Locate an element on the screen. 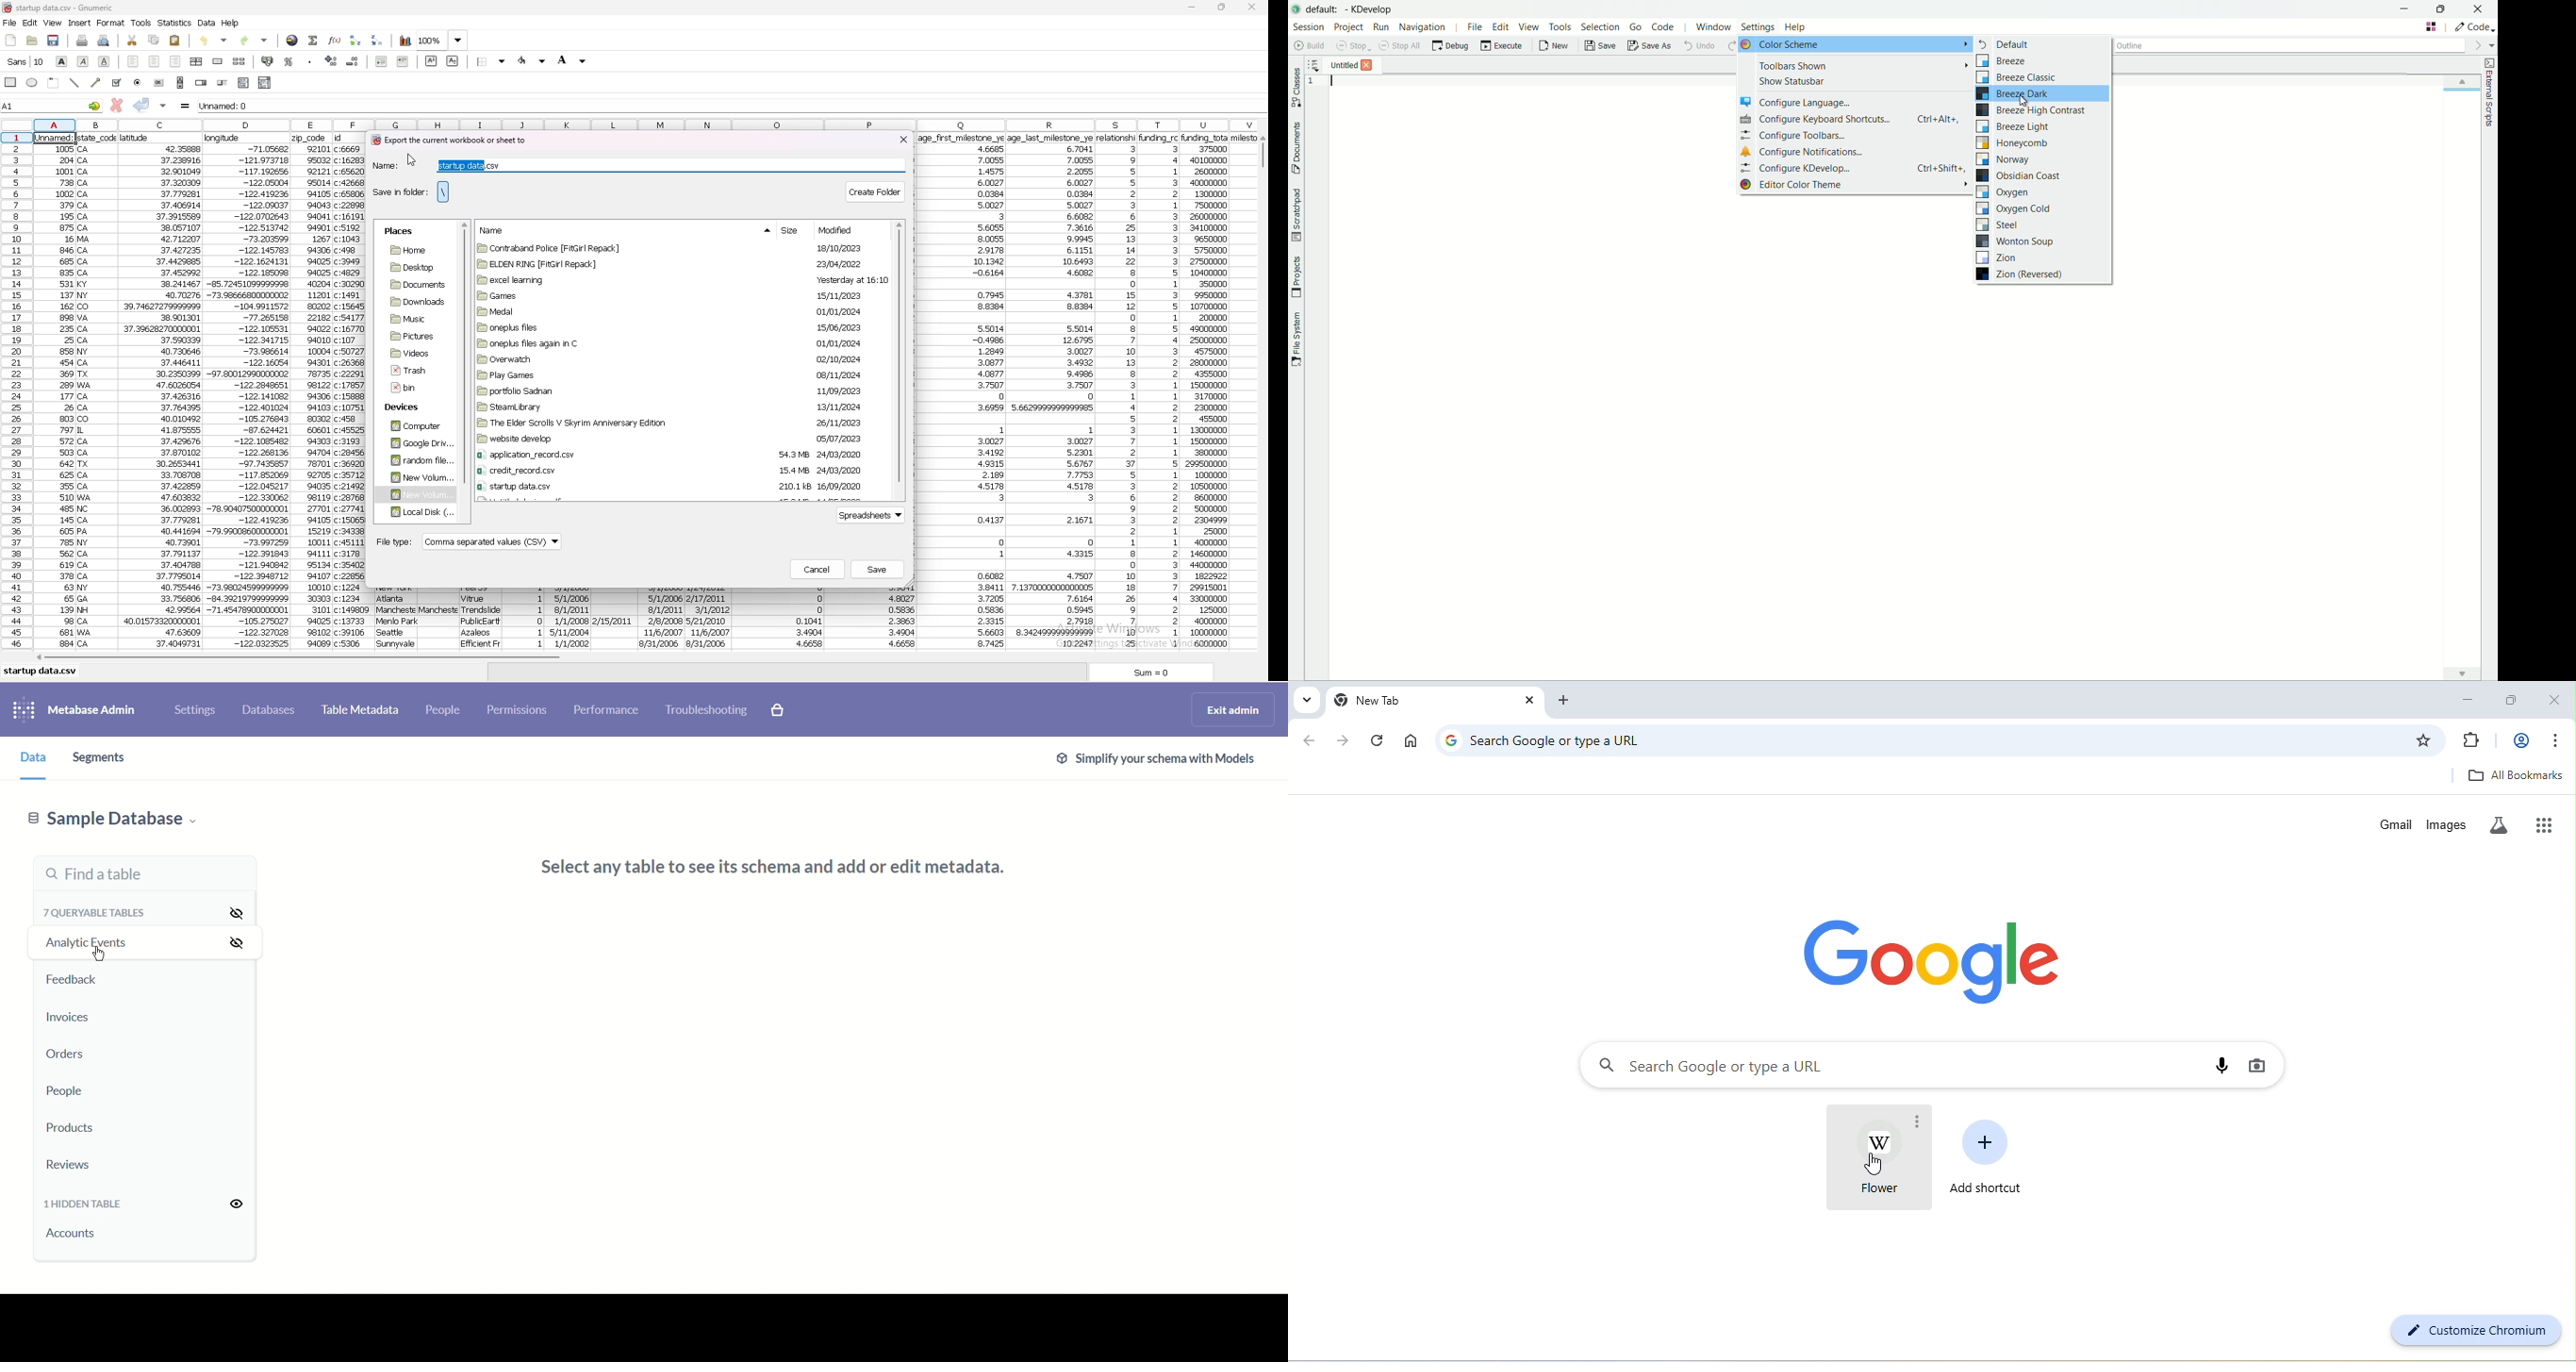  app icon is located at coordinates (1296, 8).